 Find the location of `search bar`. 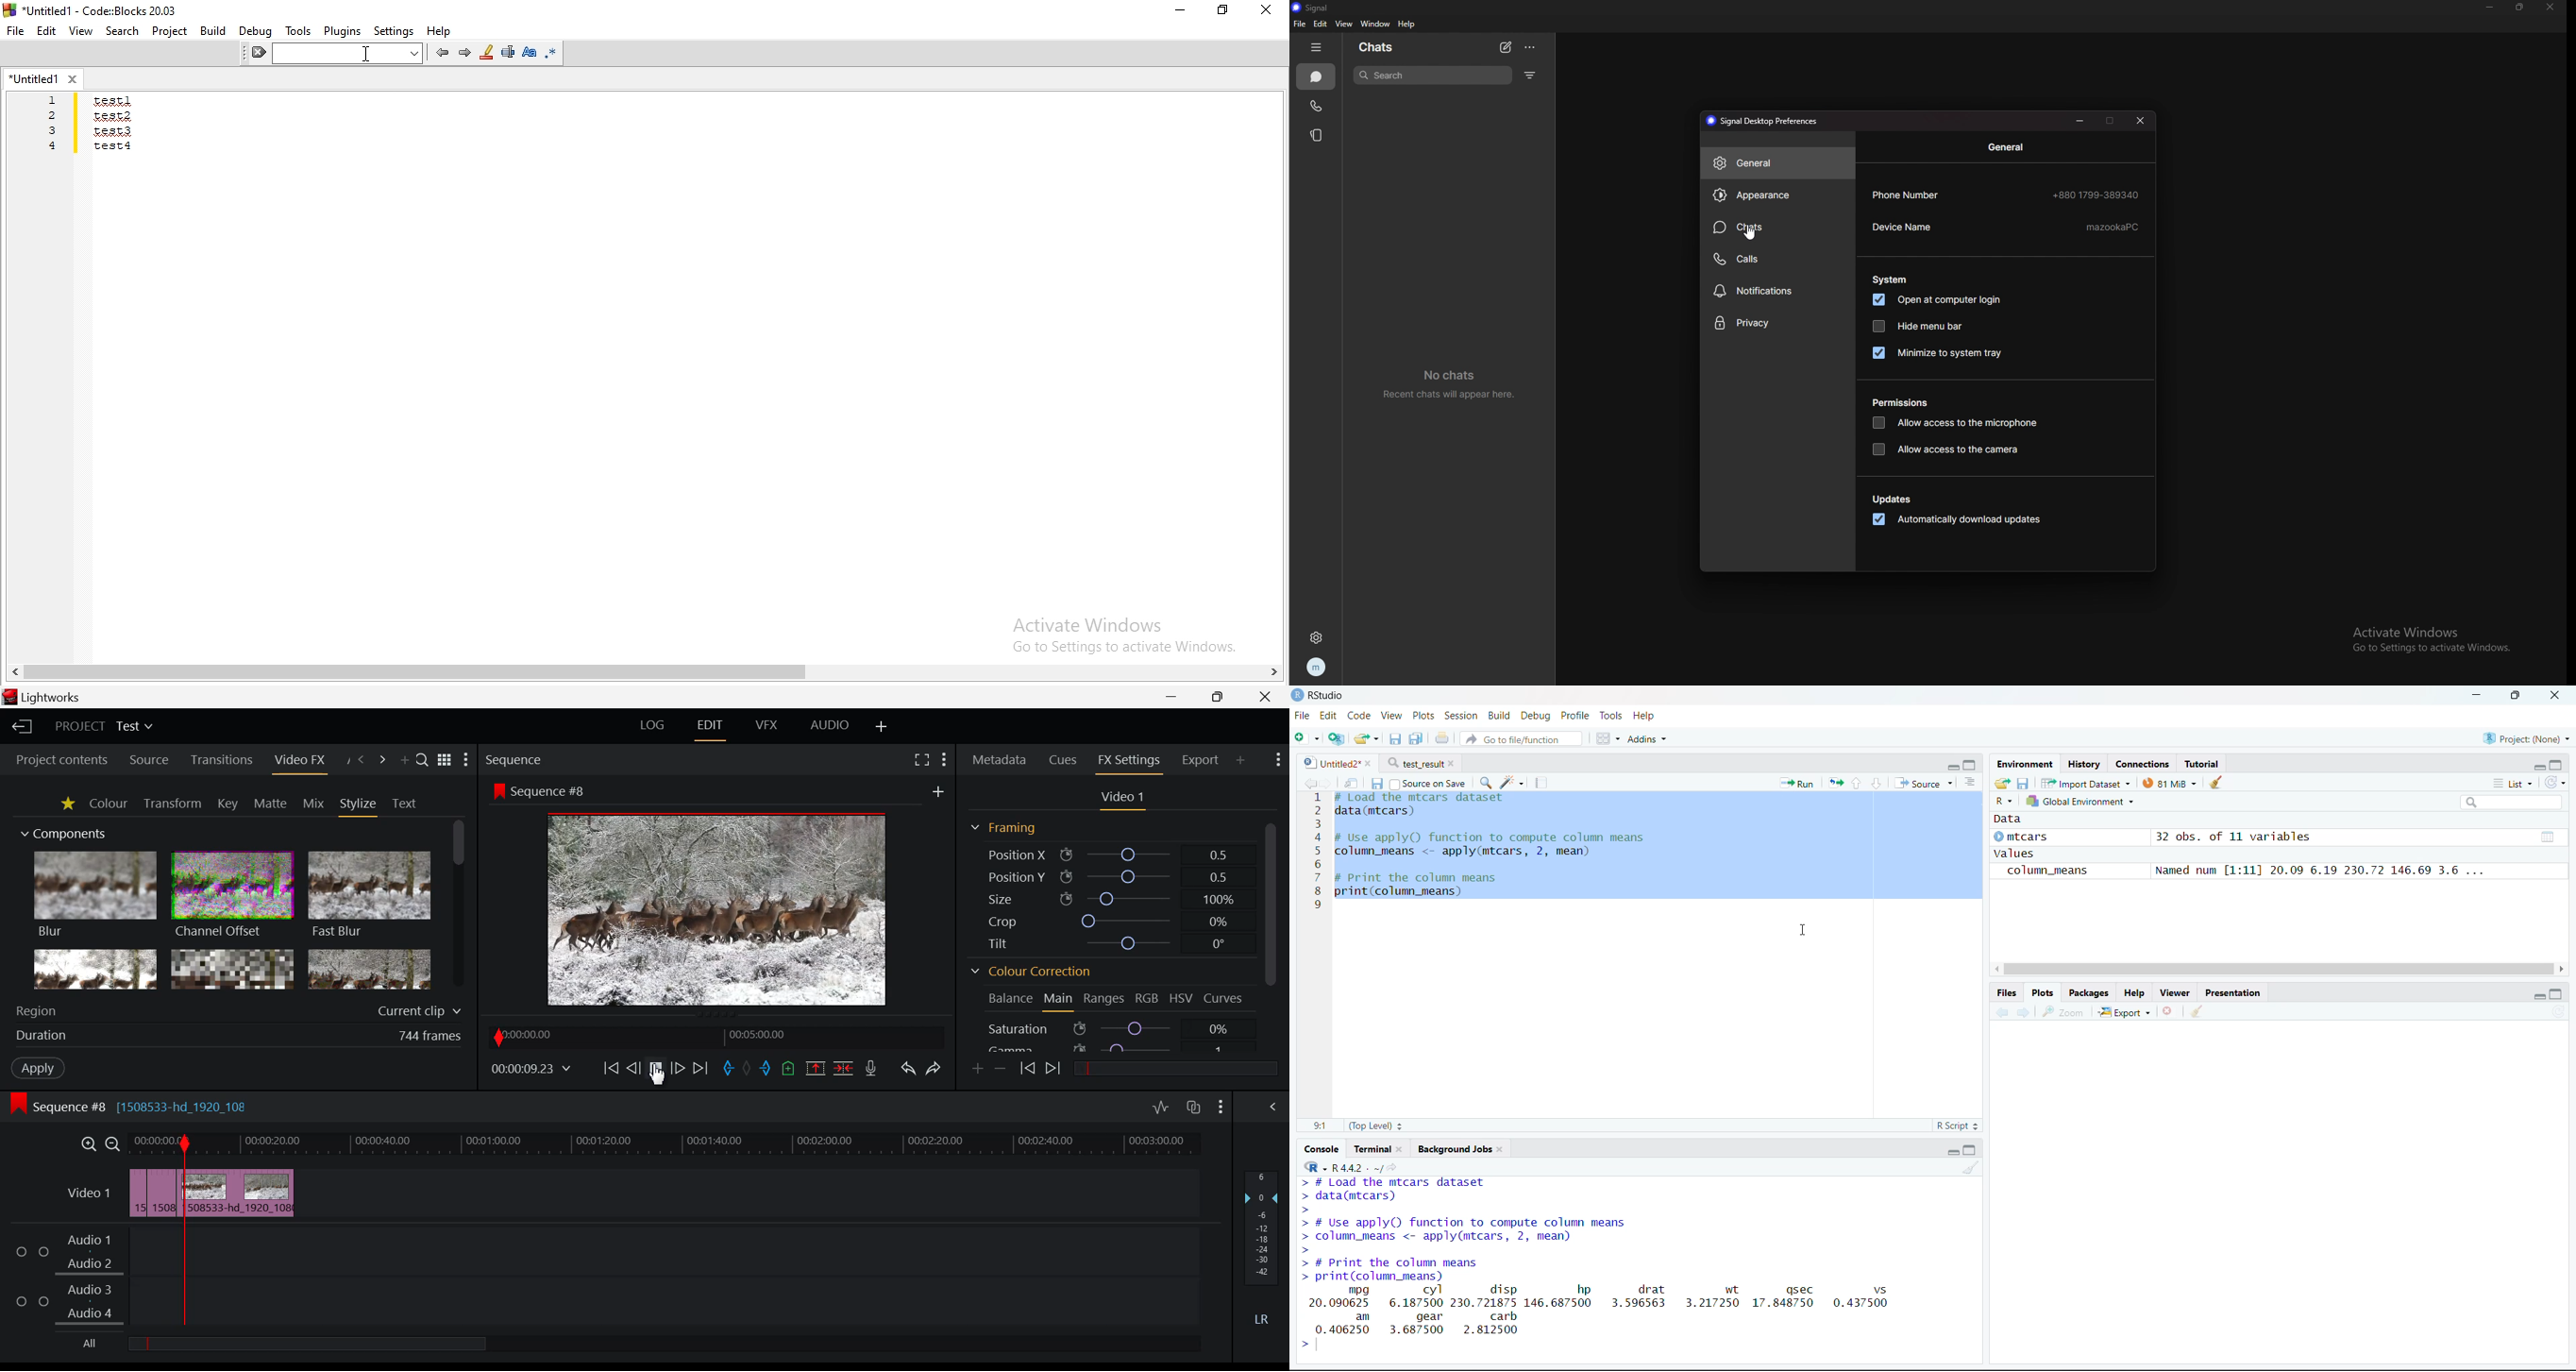

search bar is located at coordinates (353, 54).